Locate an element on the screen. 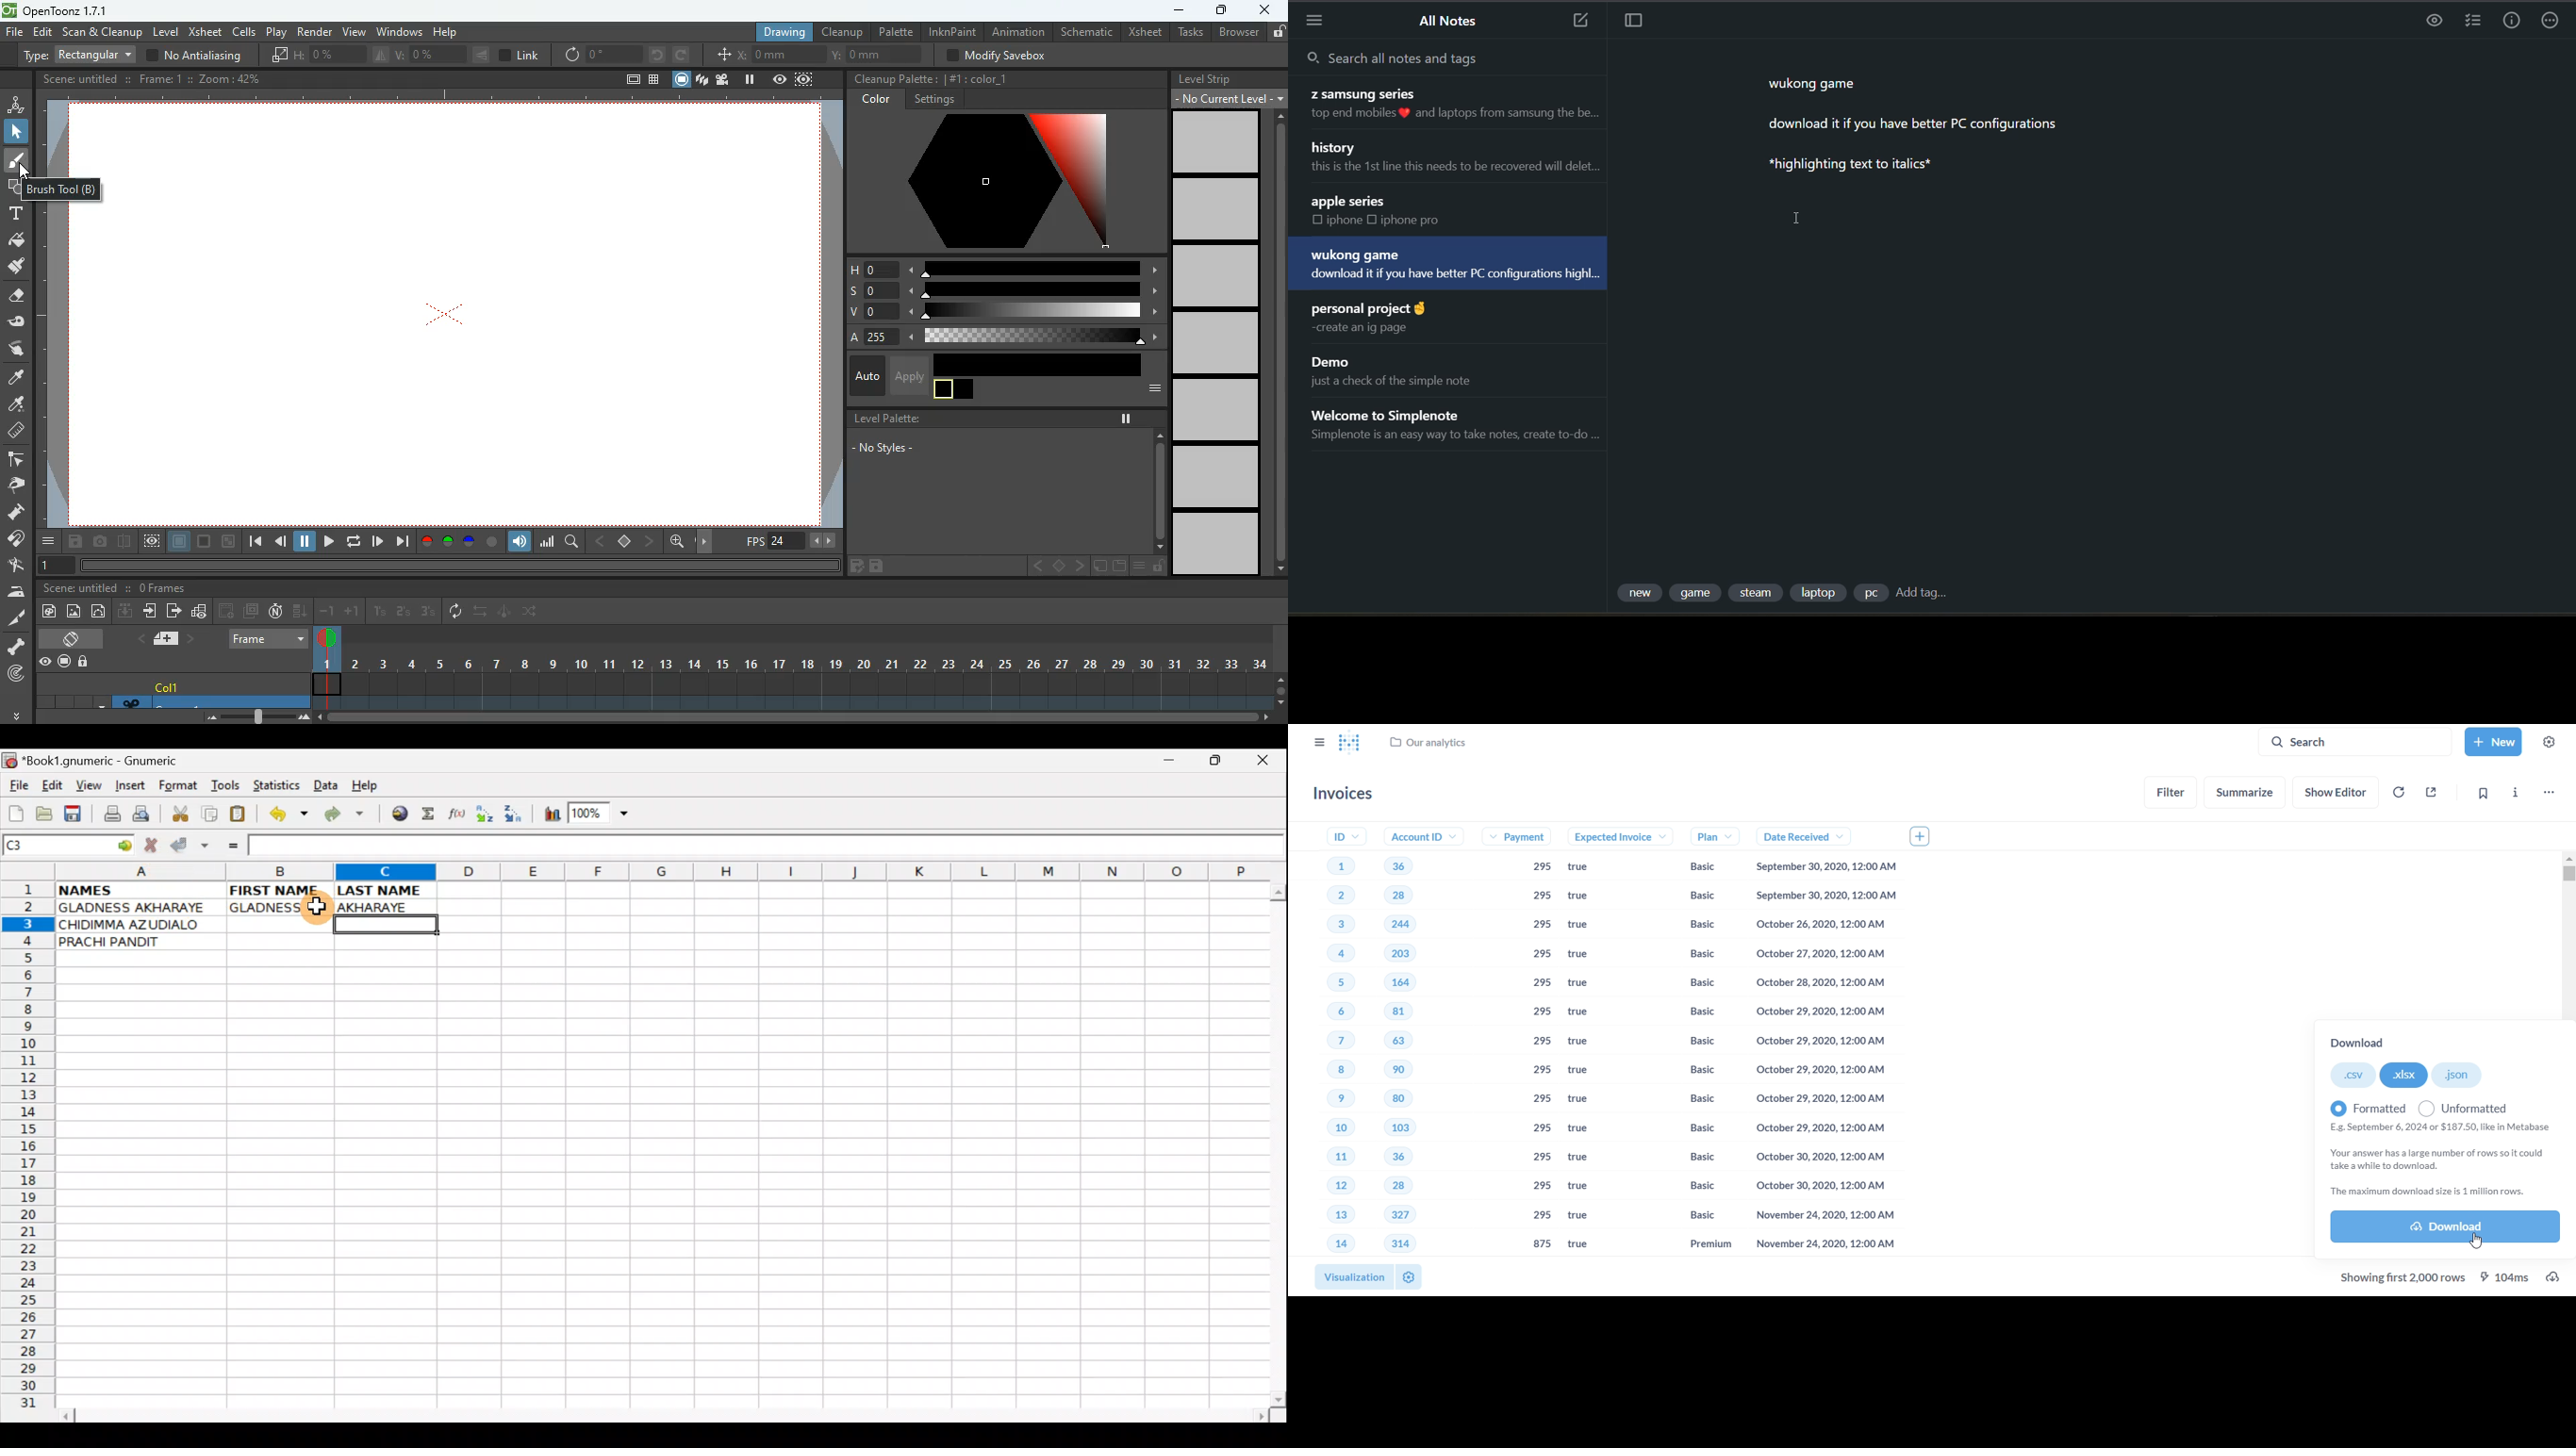 Image resolution: width=2576 pixels, height=1456 pixels. tag 3 is located at coordinates (1758, 594).